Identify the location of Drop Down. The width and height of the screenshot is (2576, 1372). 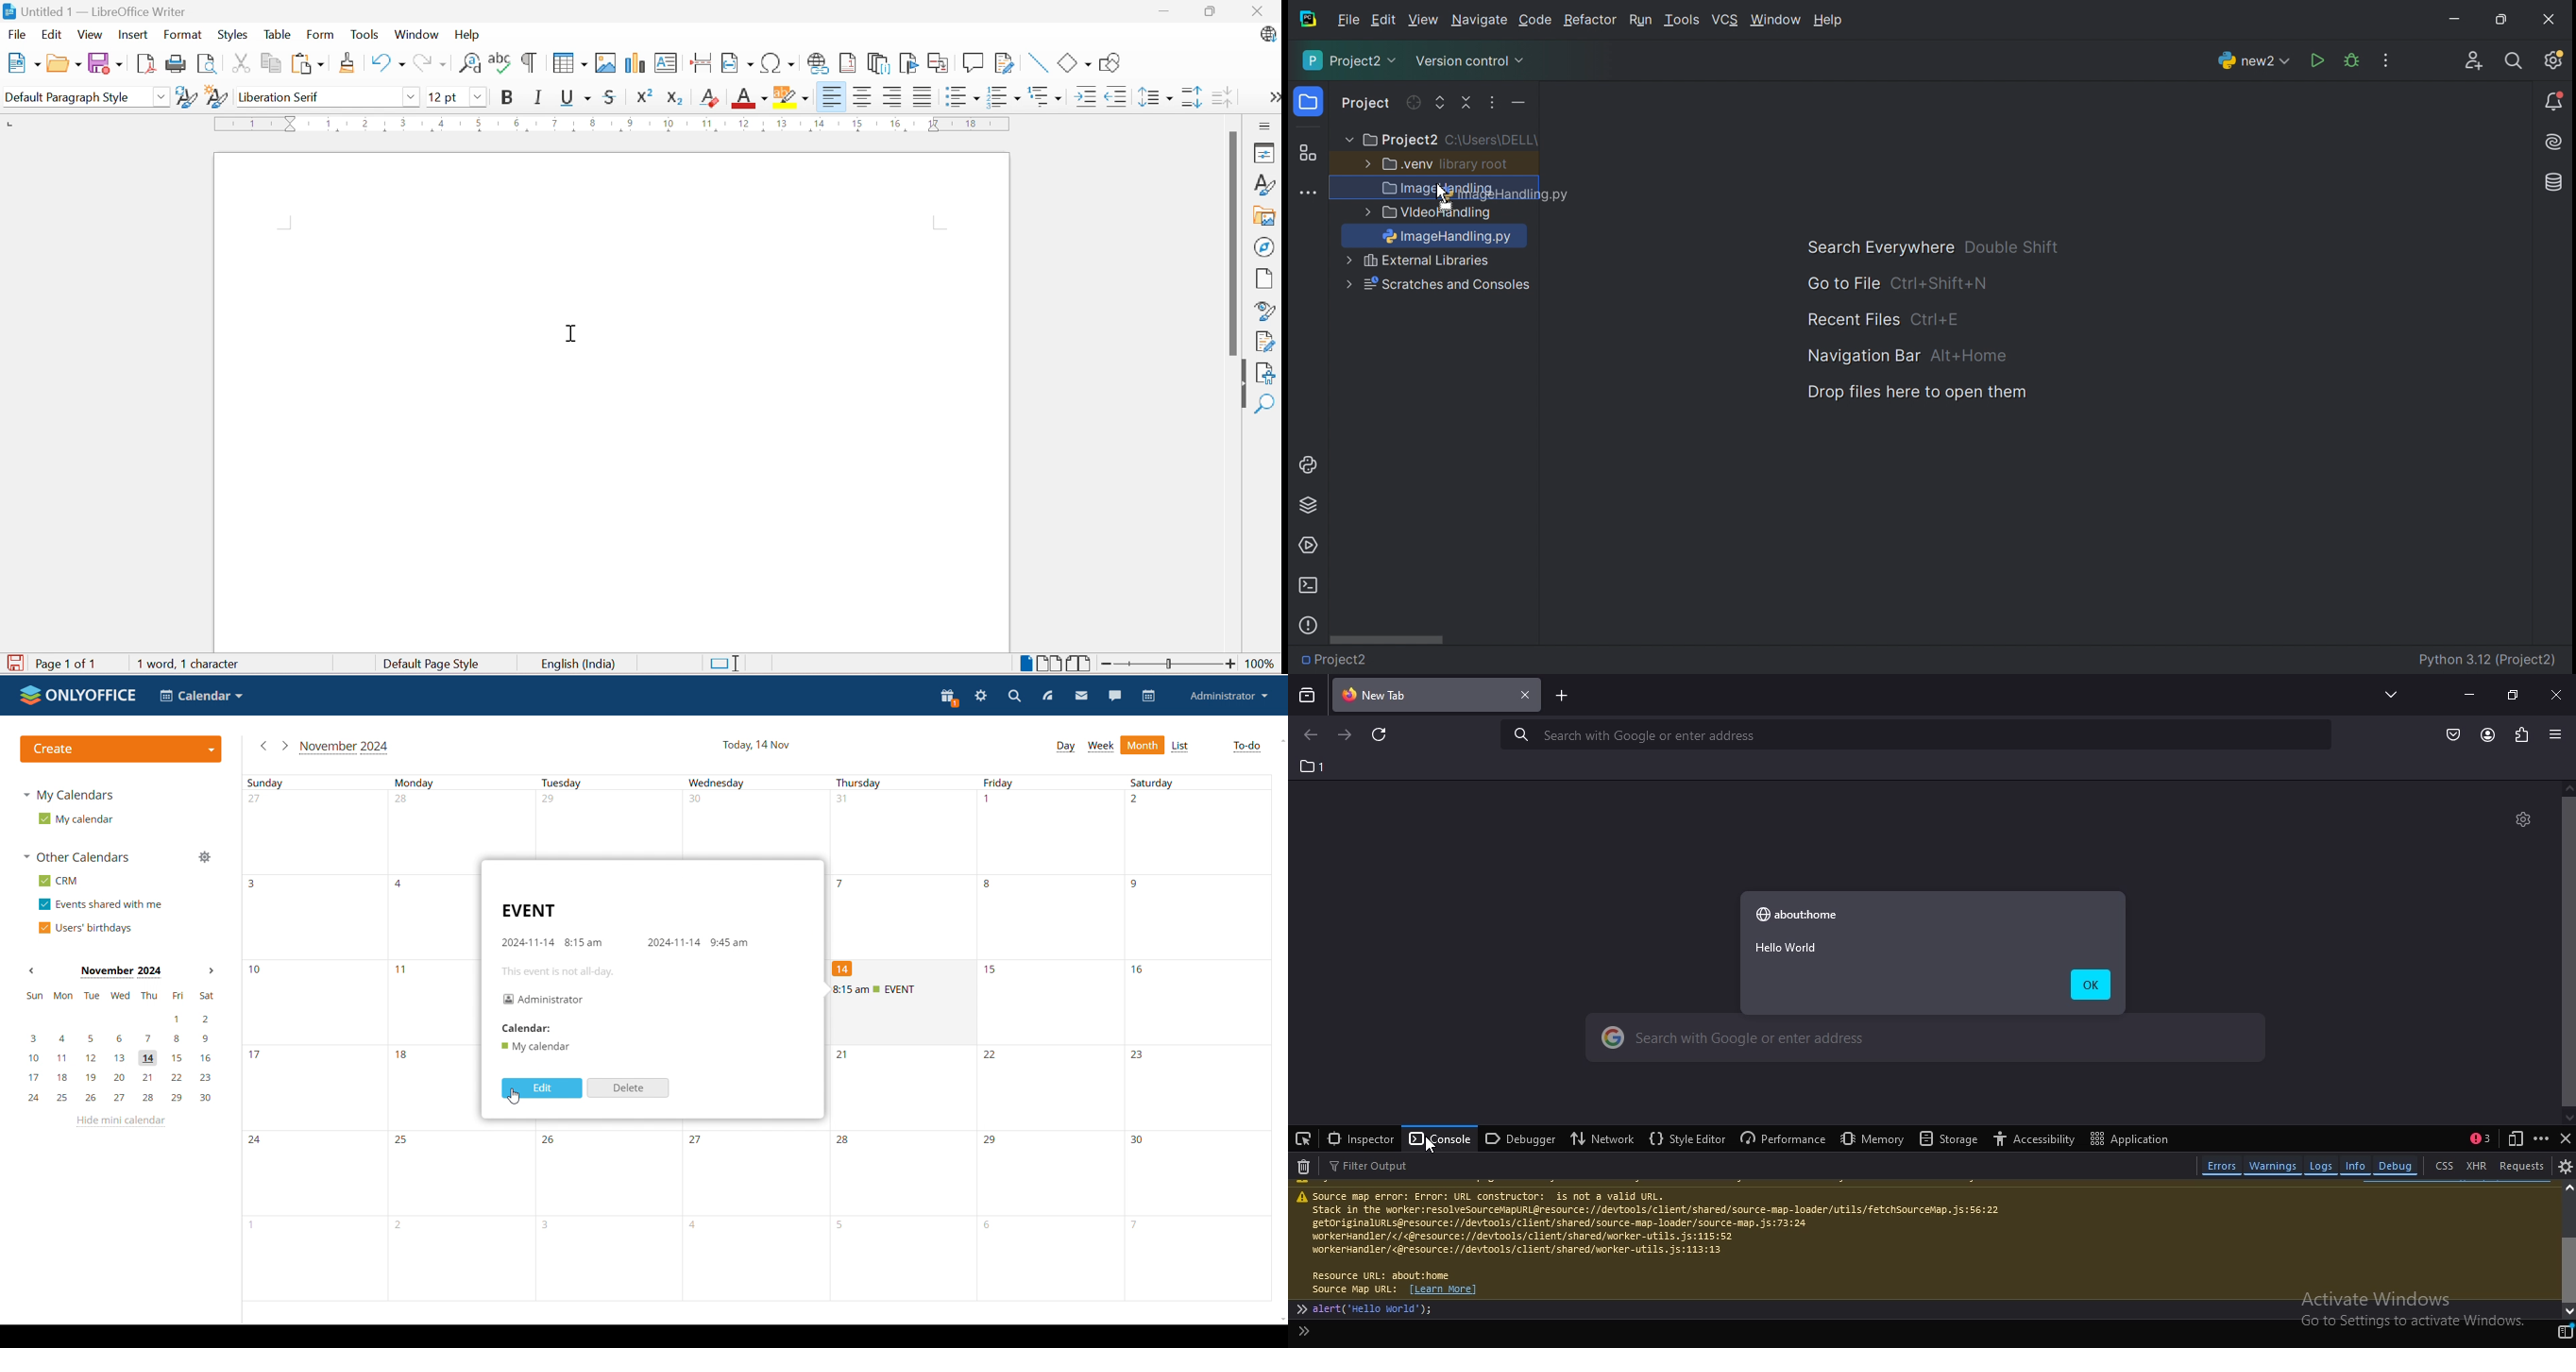
(478, 95).